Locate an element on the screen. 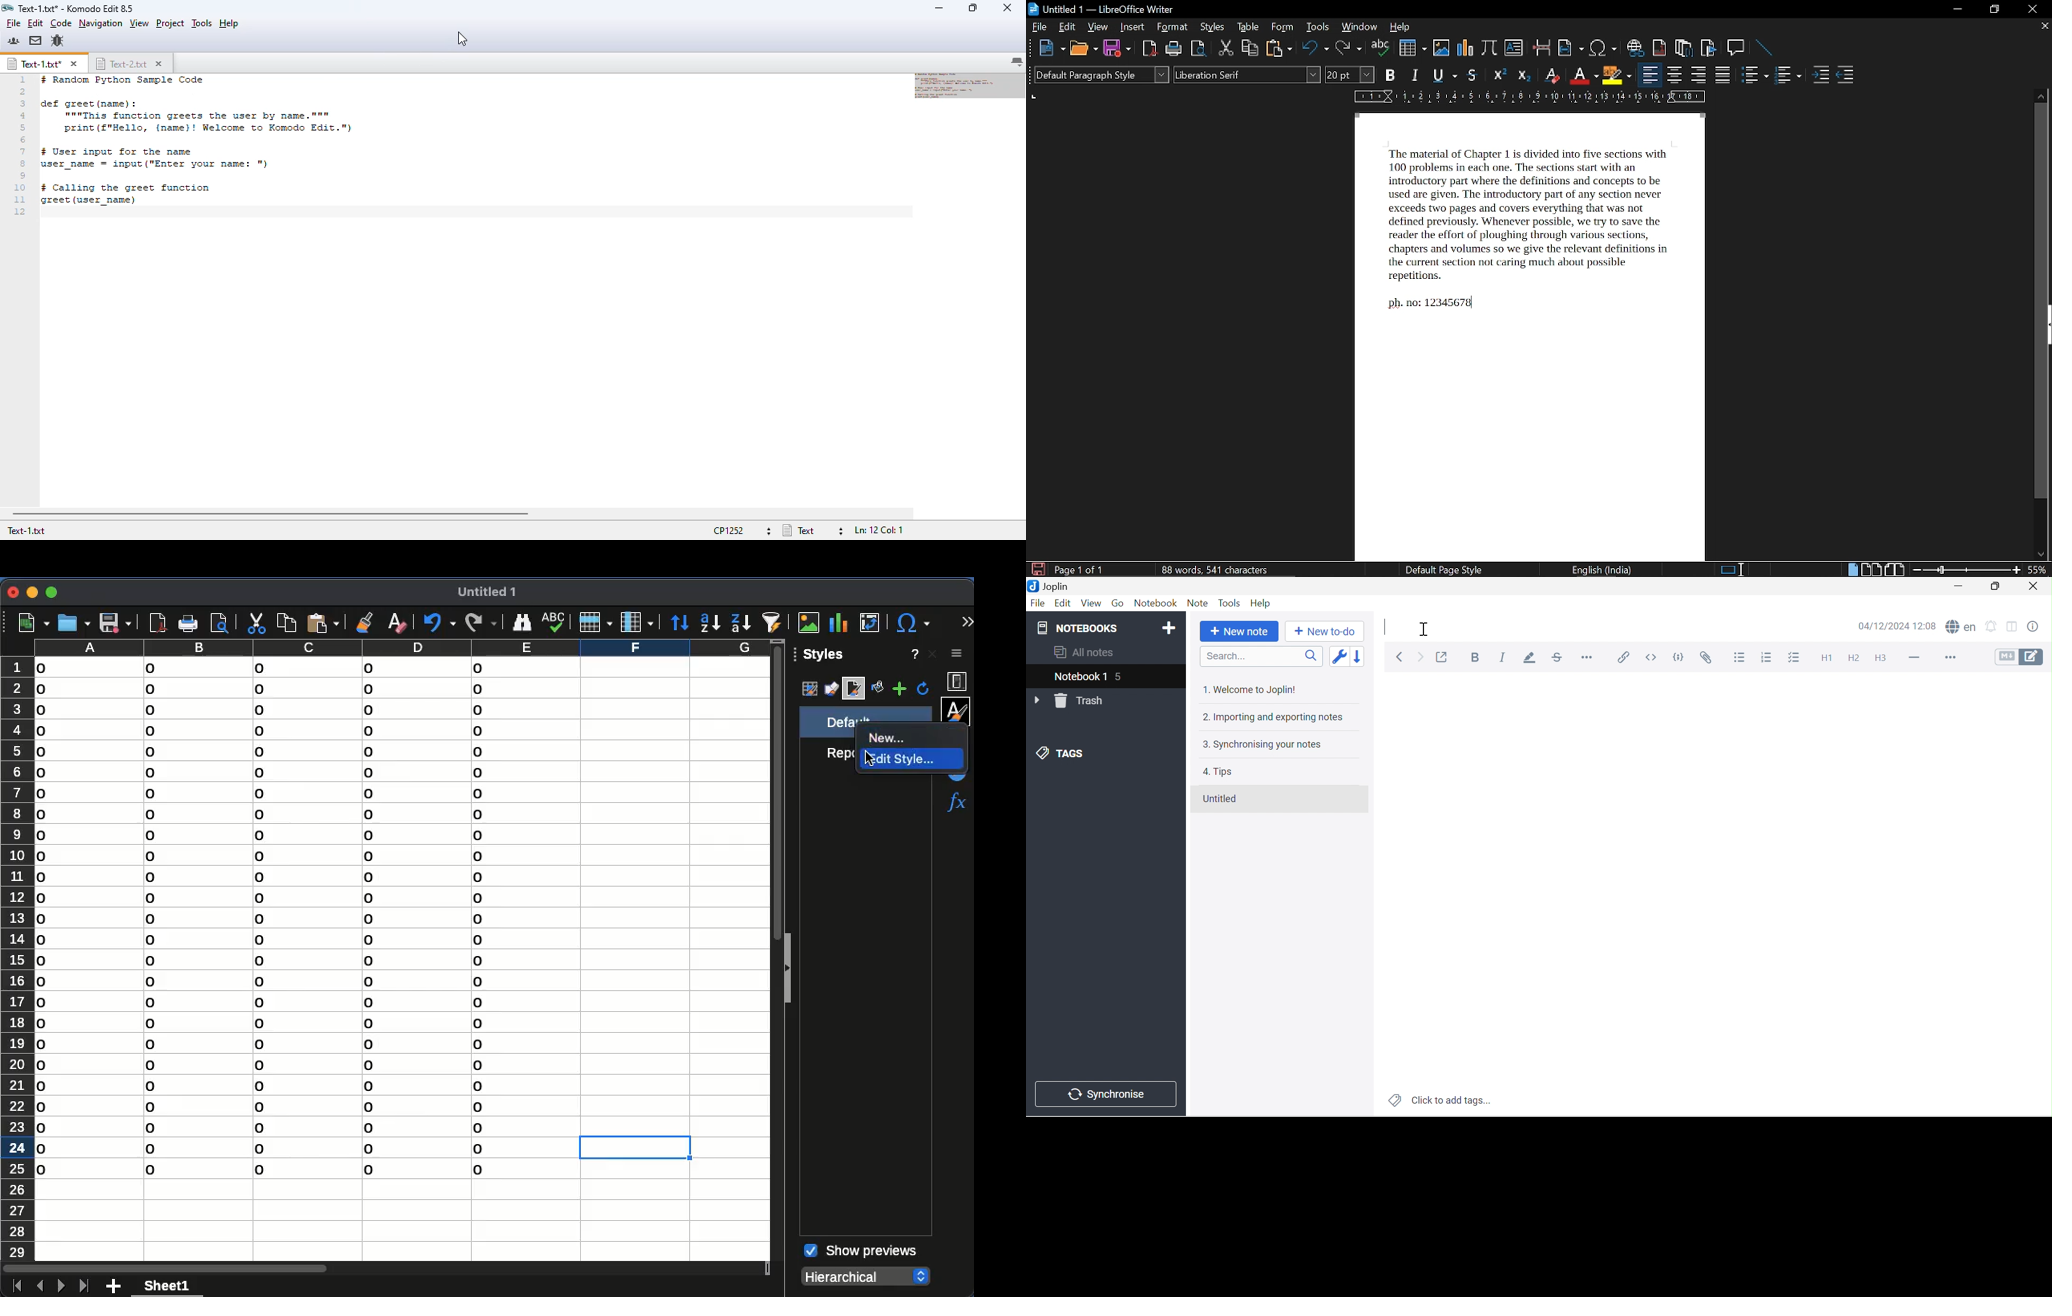 The width and height of the screenshot is (2072, 1316). styles is located at coordinates (822, 657).